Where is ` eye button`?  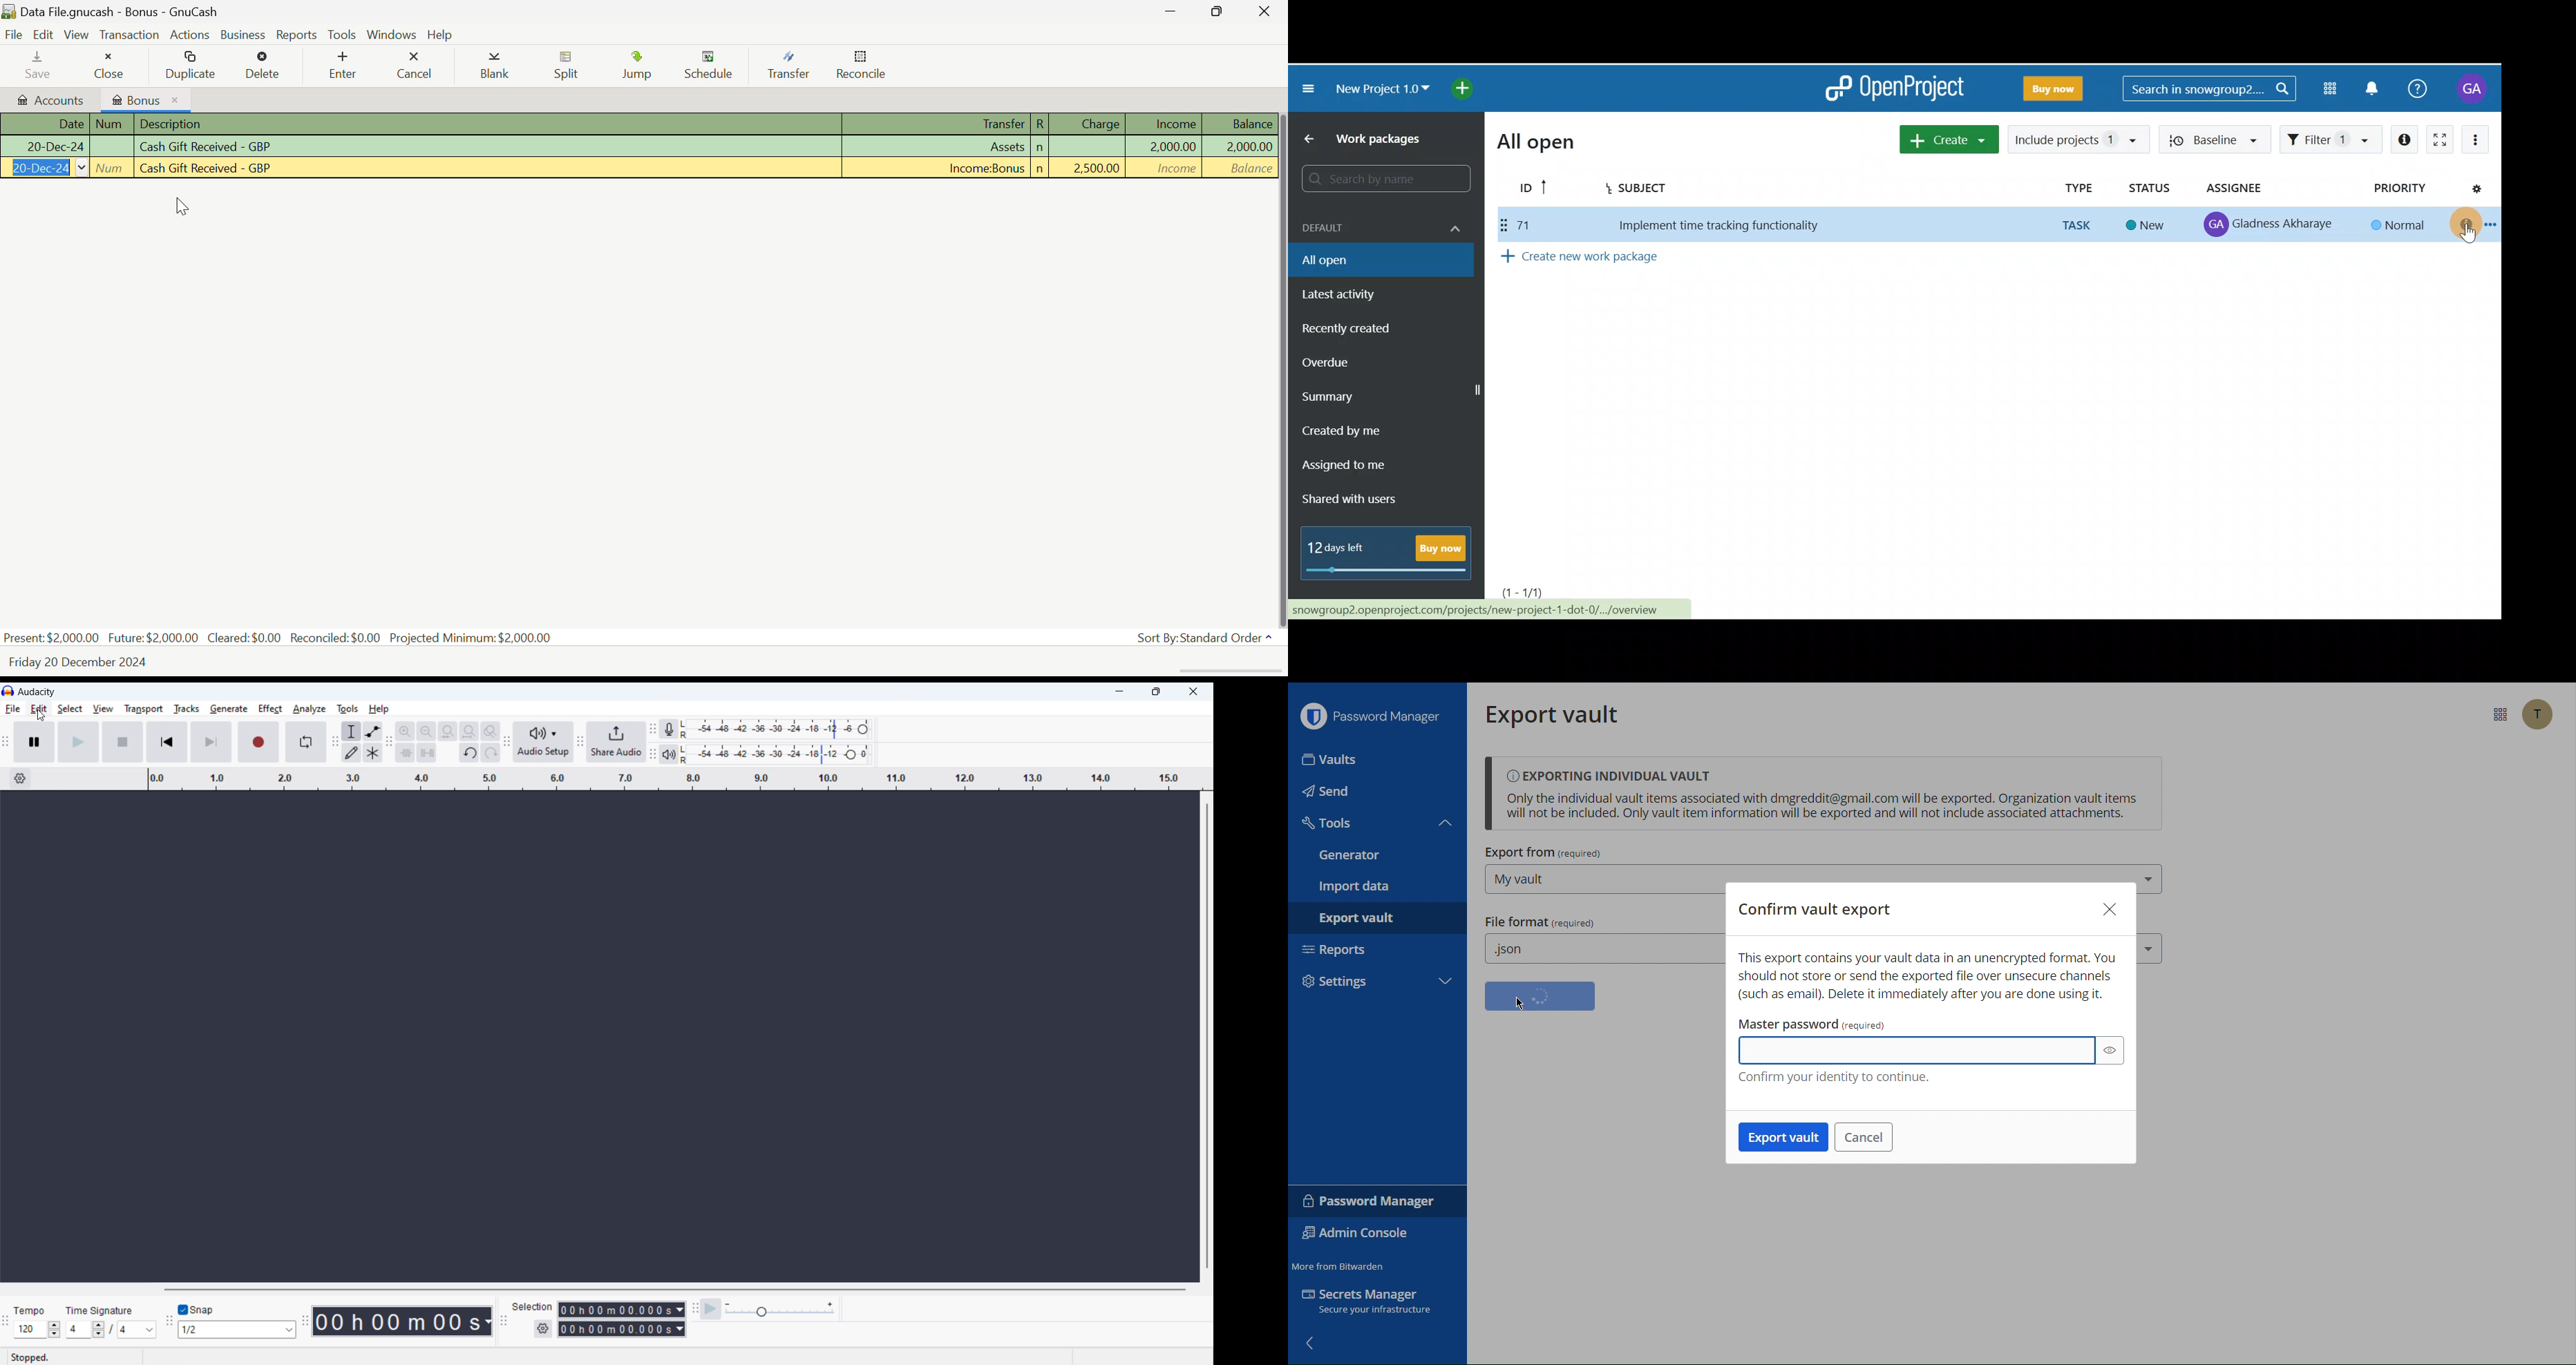  eye button is located at coordinates (2113, 1052).